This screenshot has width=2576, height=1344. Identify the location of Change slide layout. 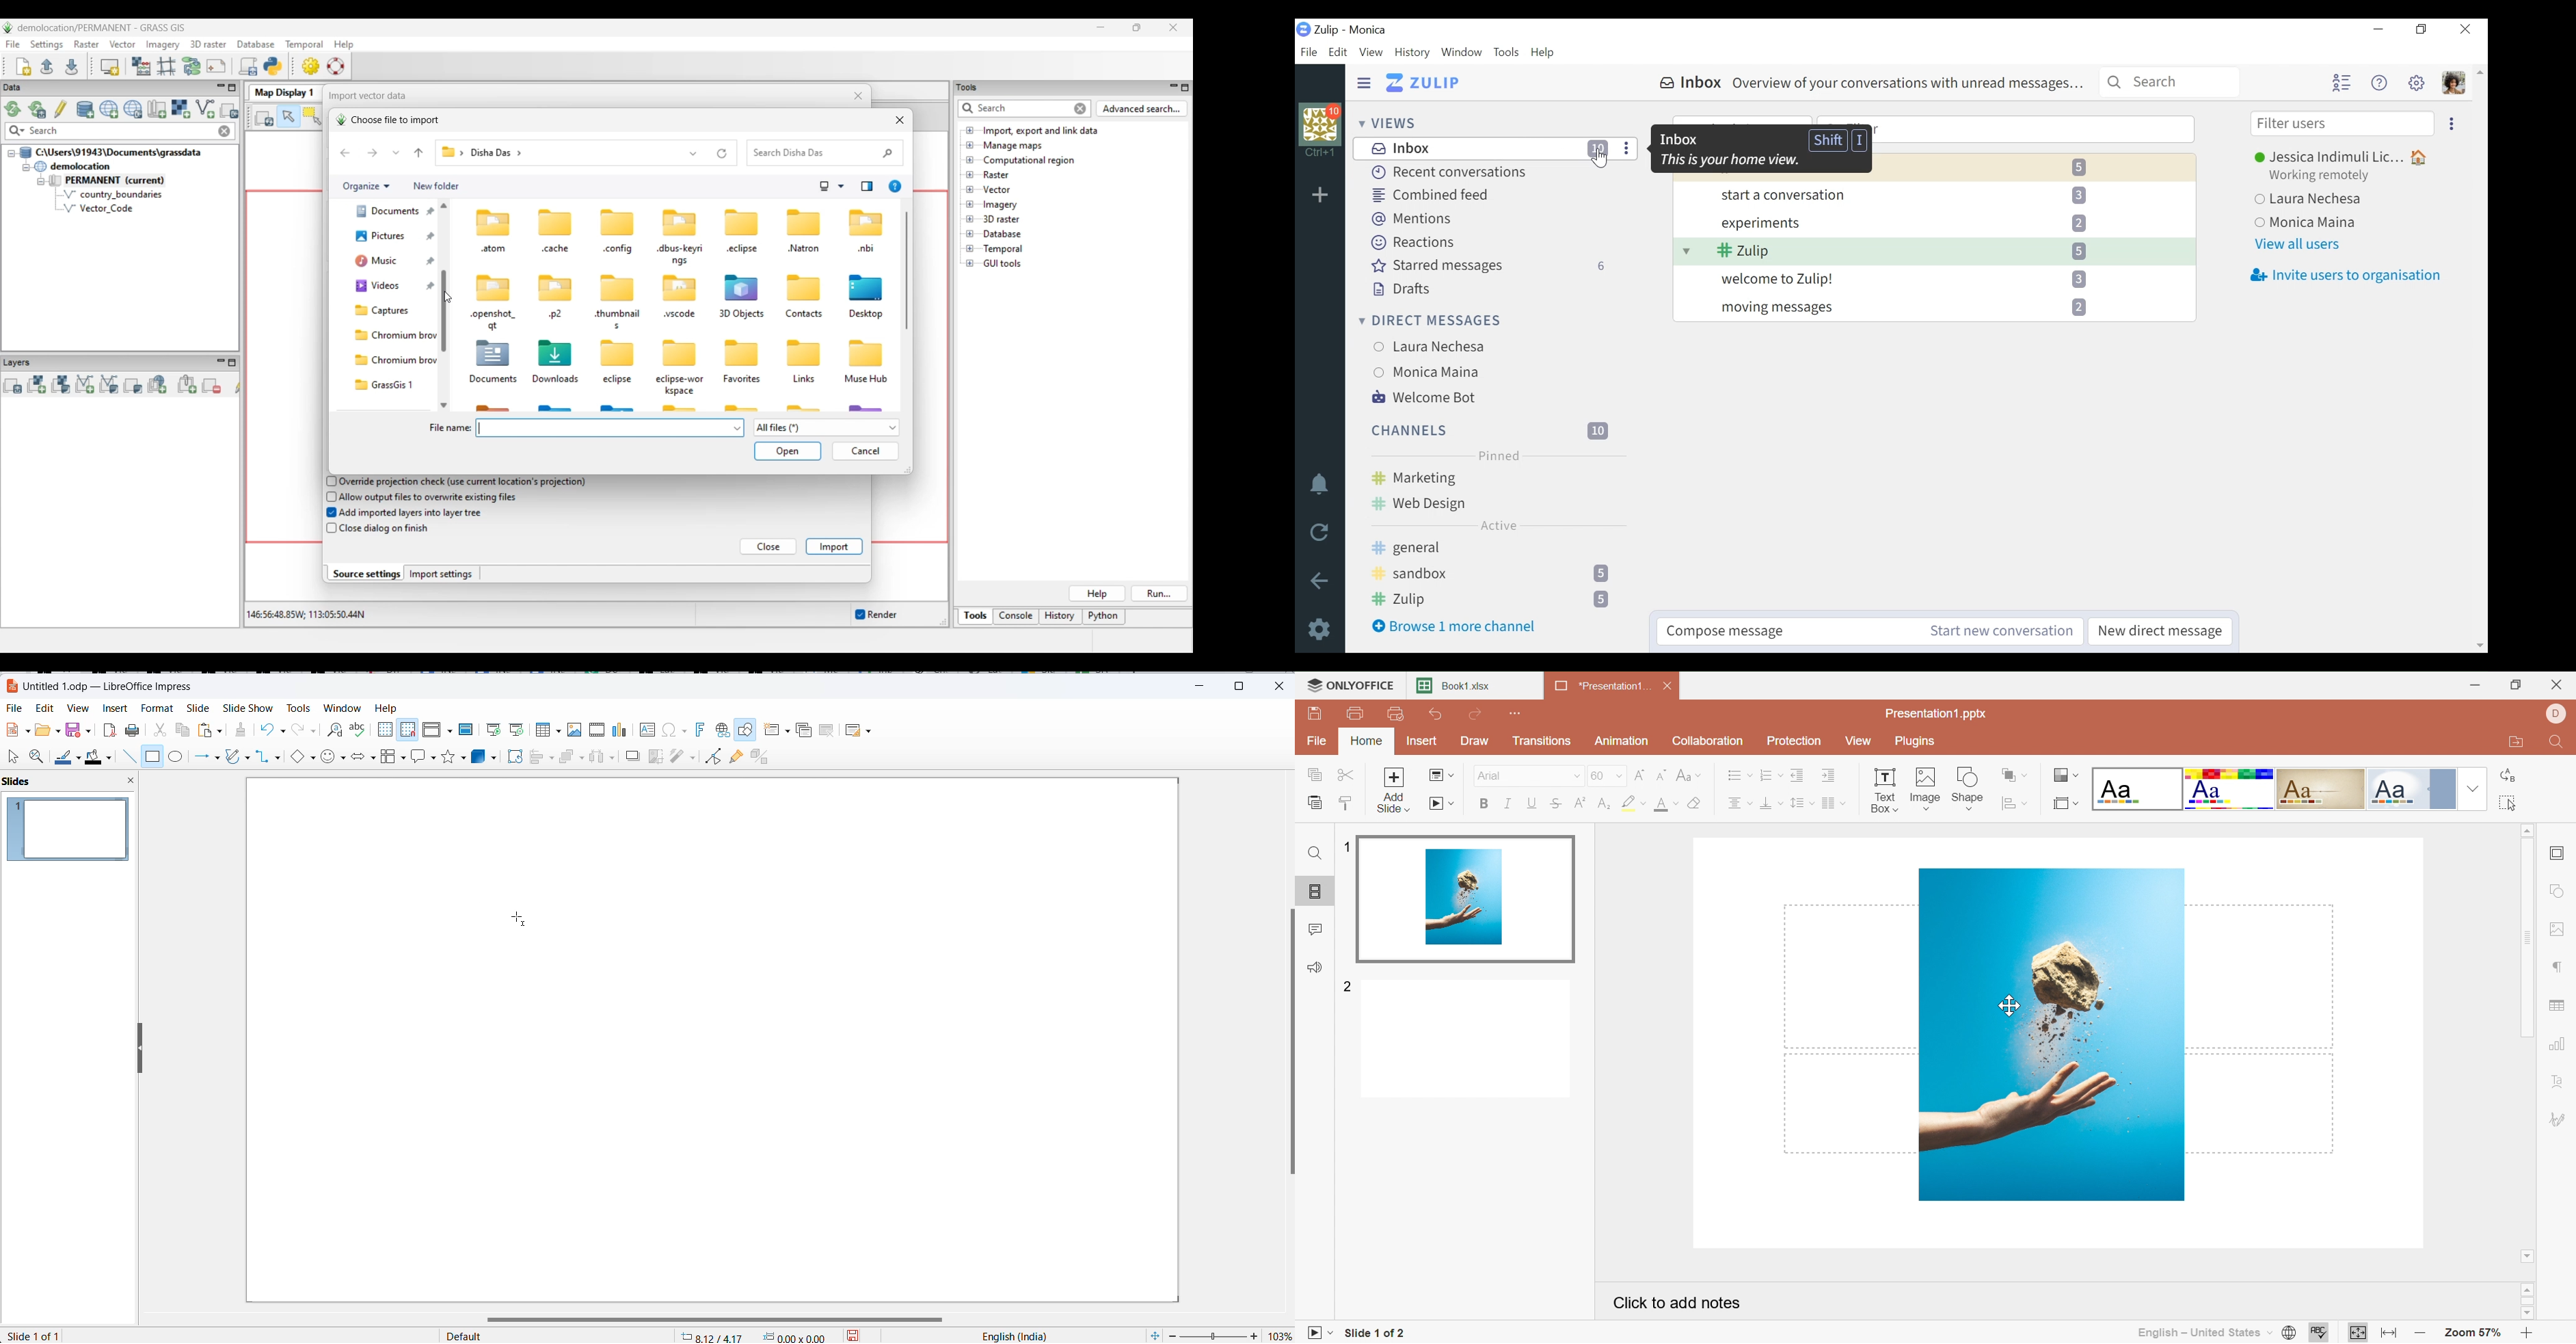
(1442, 774).